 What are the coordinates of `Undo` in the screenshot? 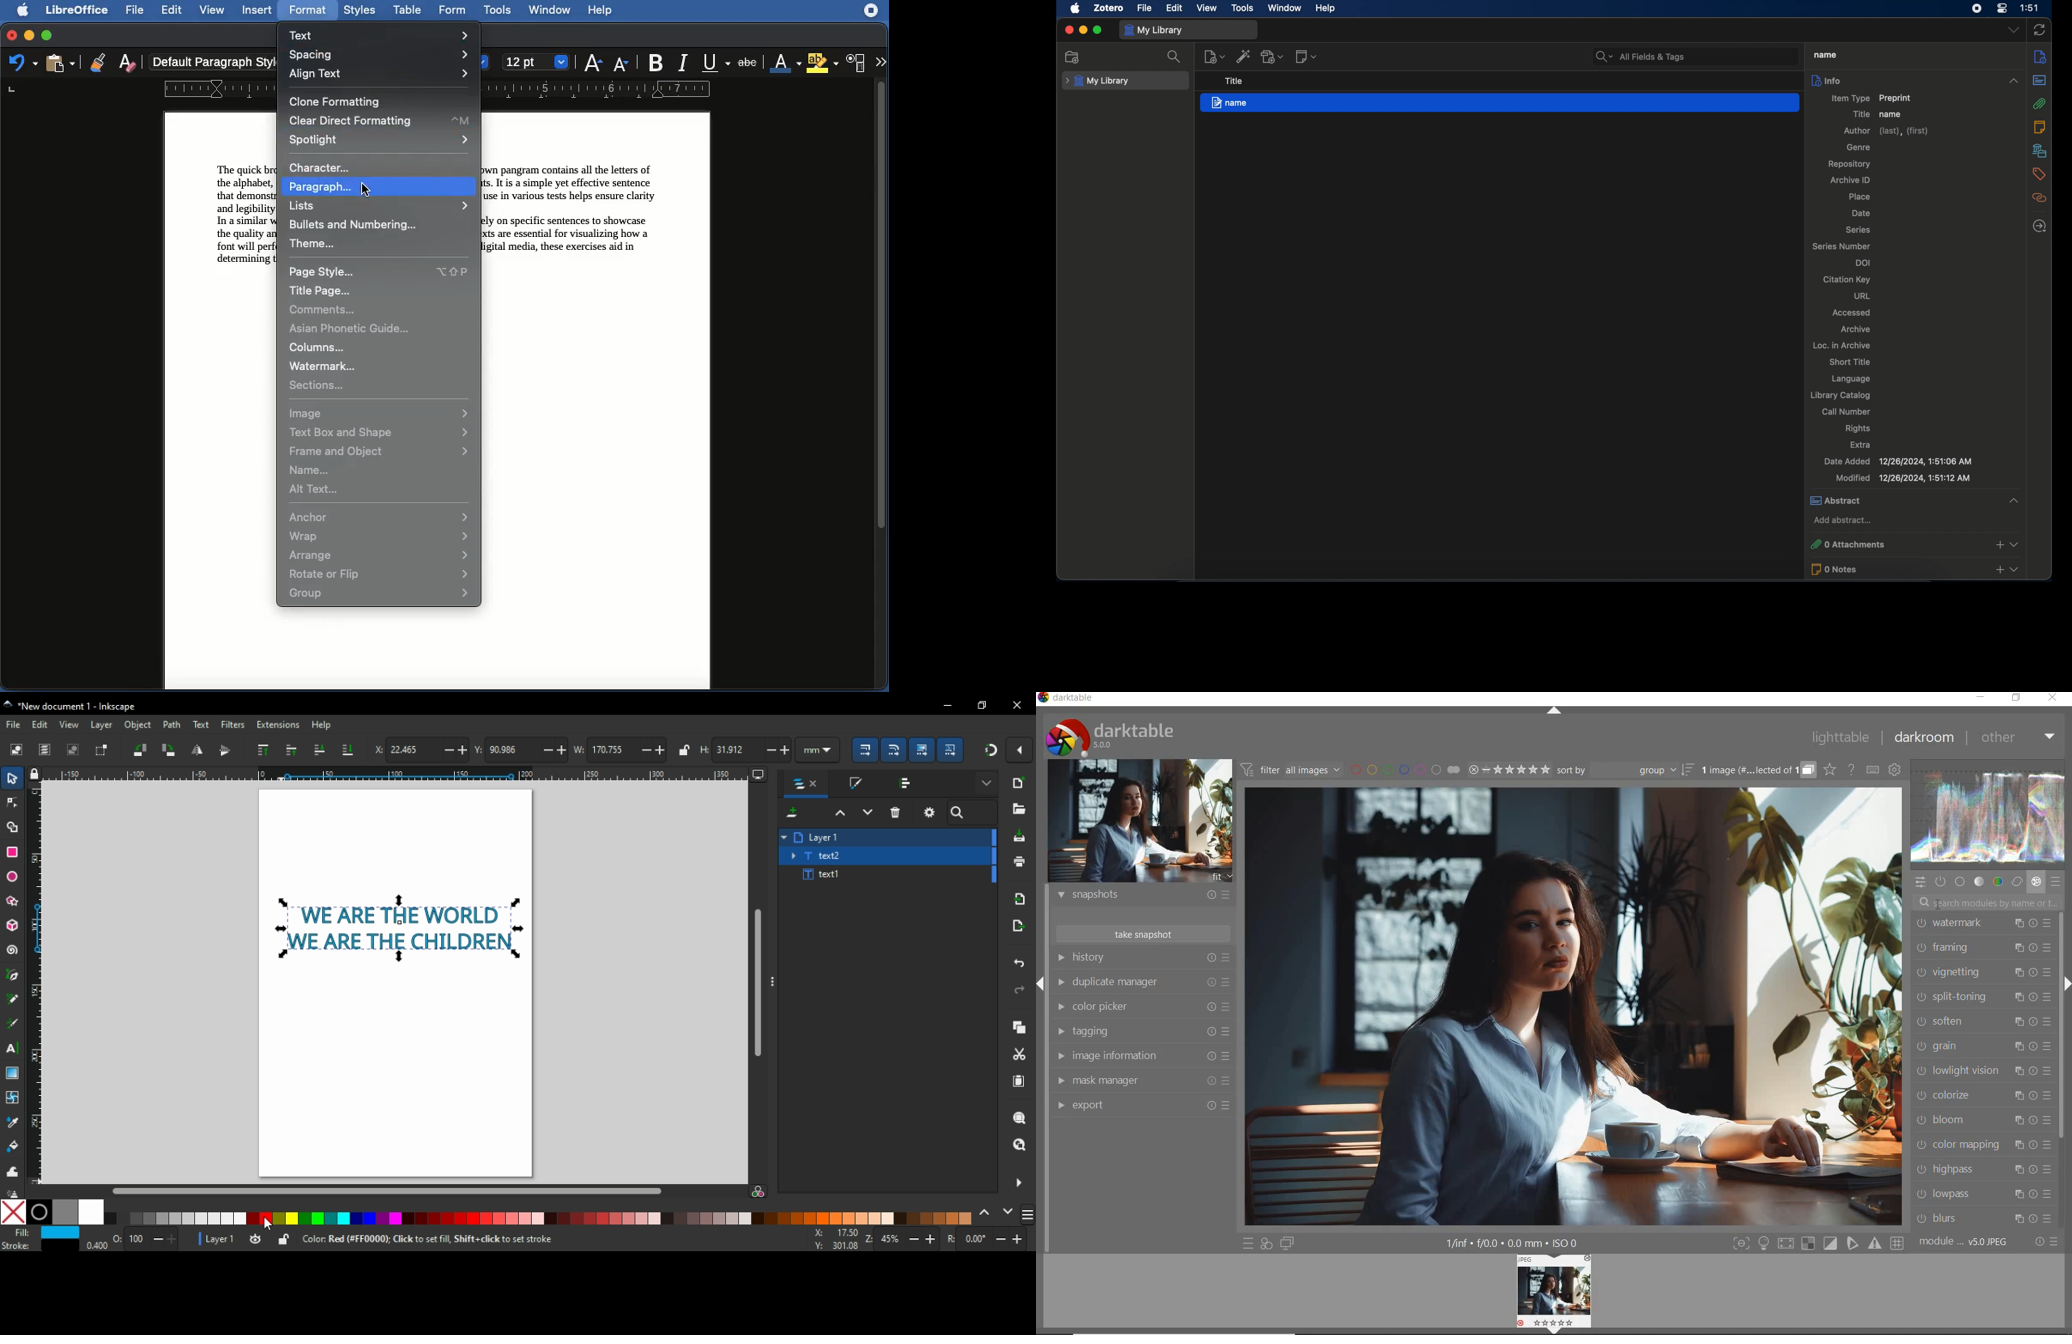 It's located at (22, 64).